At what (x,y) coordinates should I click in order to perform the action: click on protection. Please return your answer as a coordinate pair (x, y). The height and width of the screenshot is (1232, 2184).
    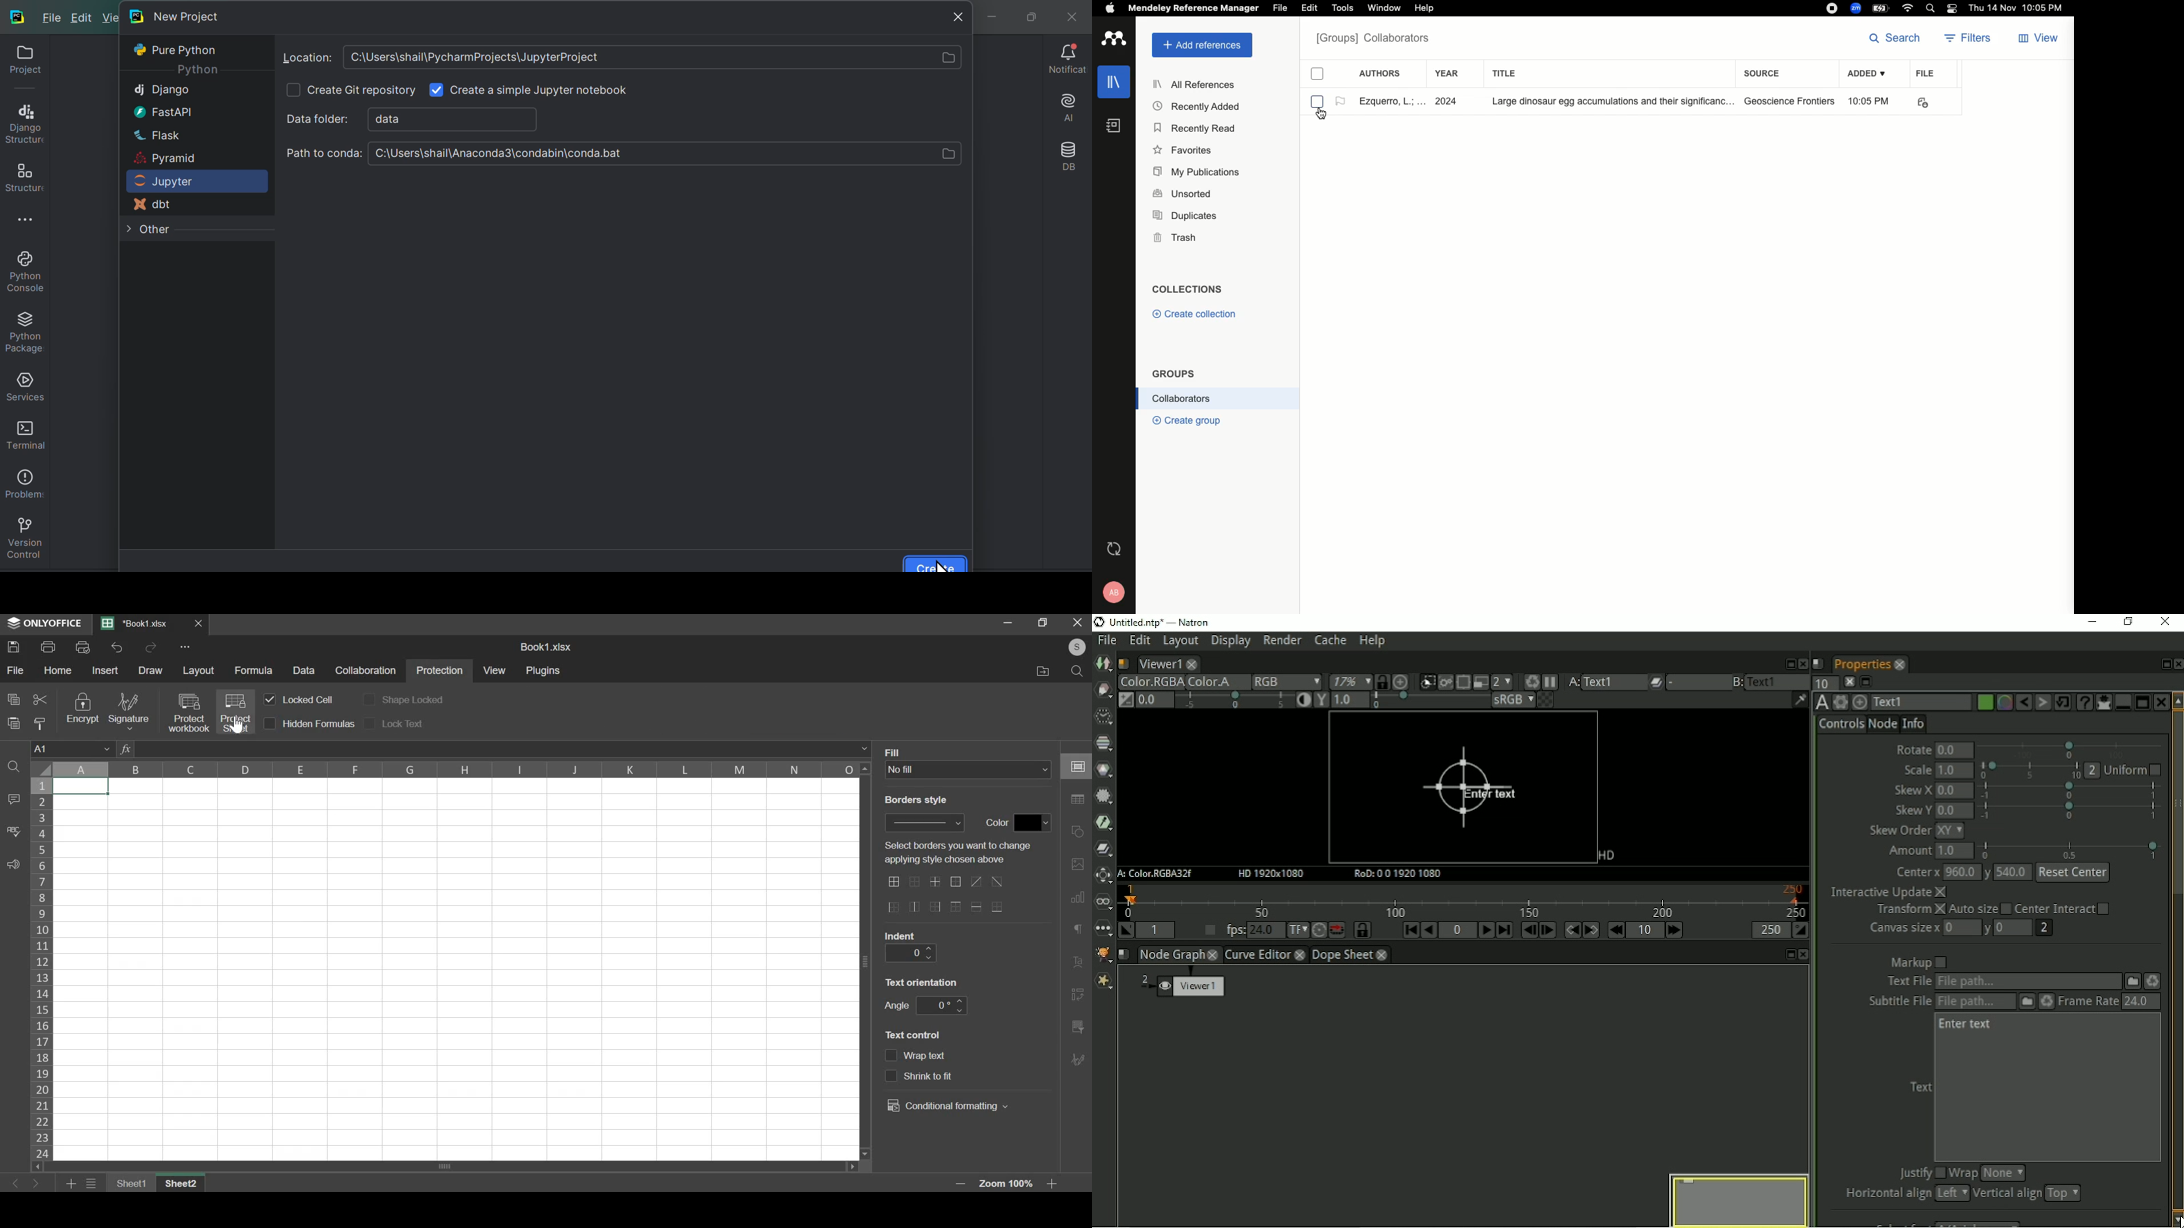
    Looking at the image, I should click on (440, 672).